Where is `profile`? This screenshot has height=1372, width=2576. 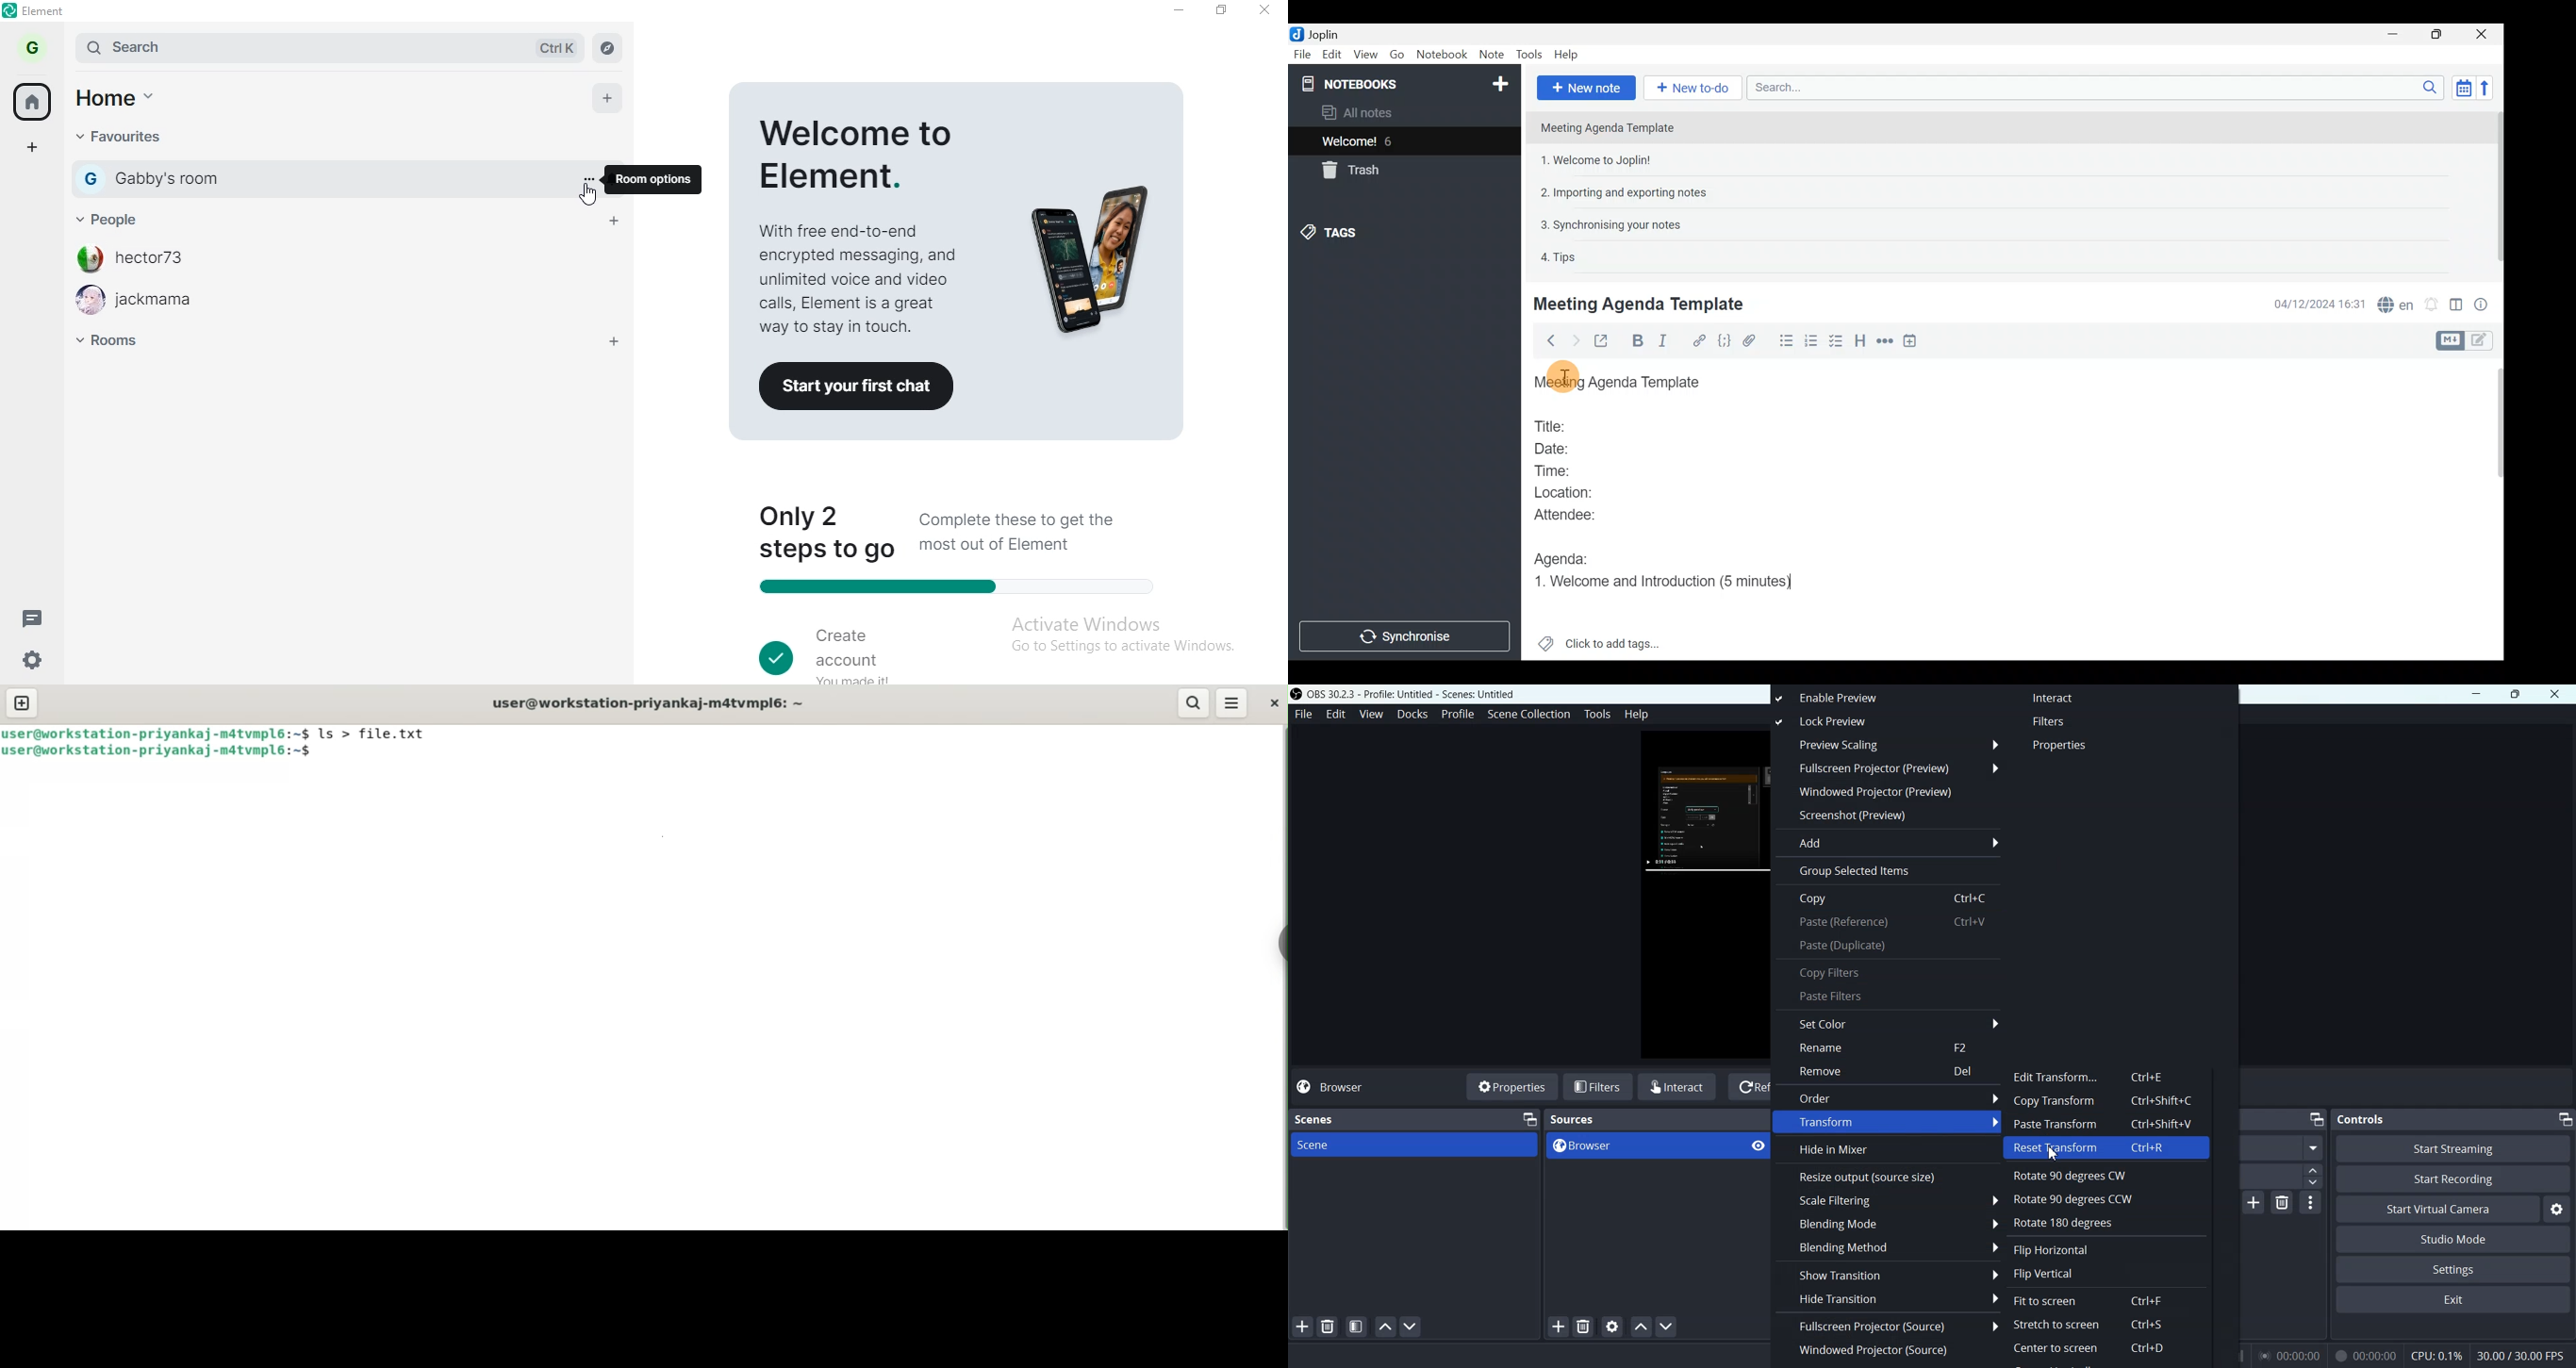
profile is located at coordinates (38, 46).